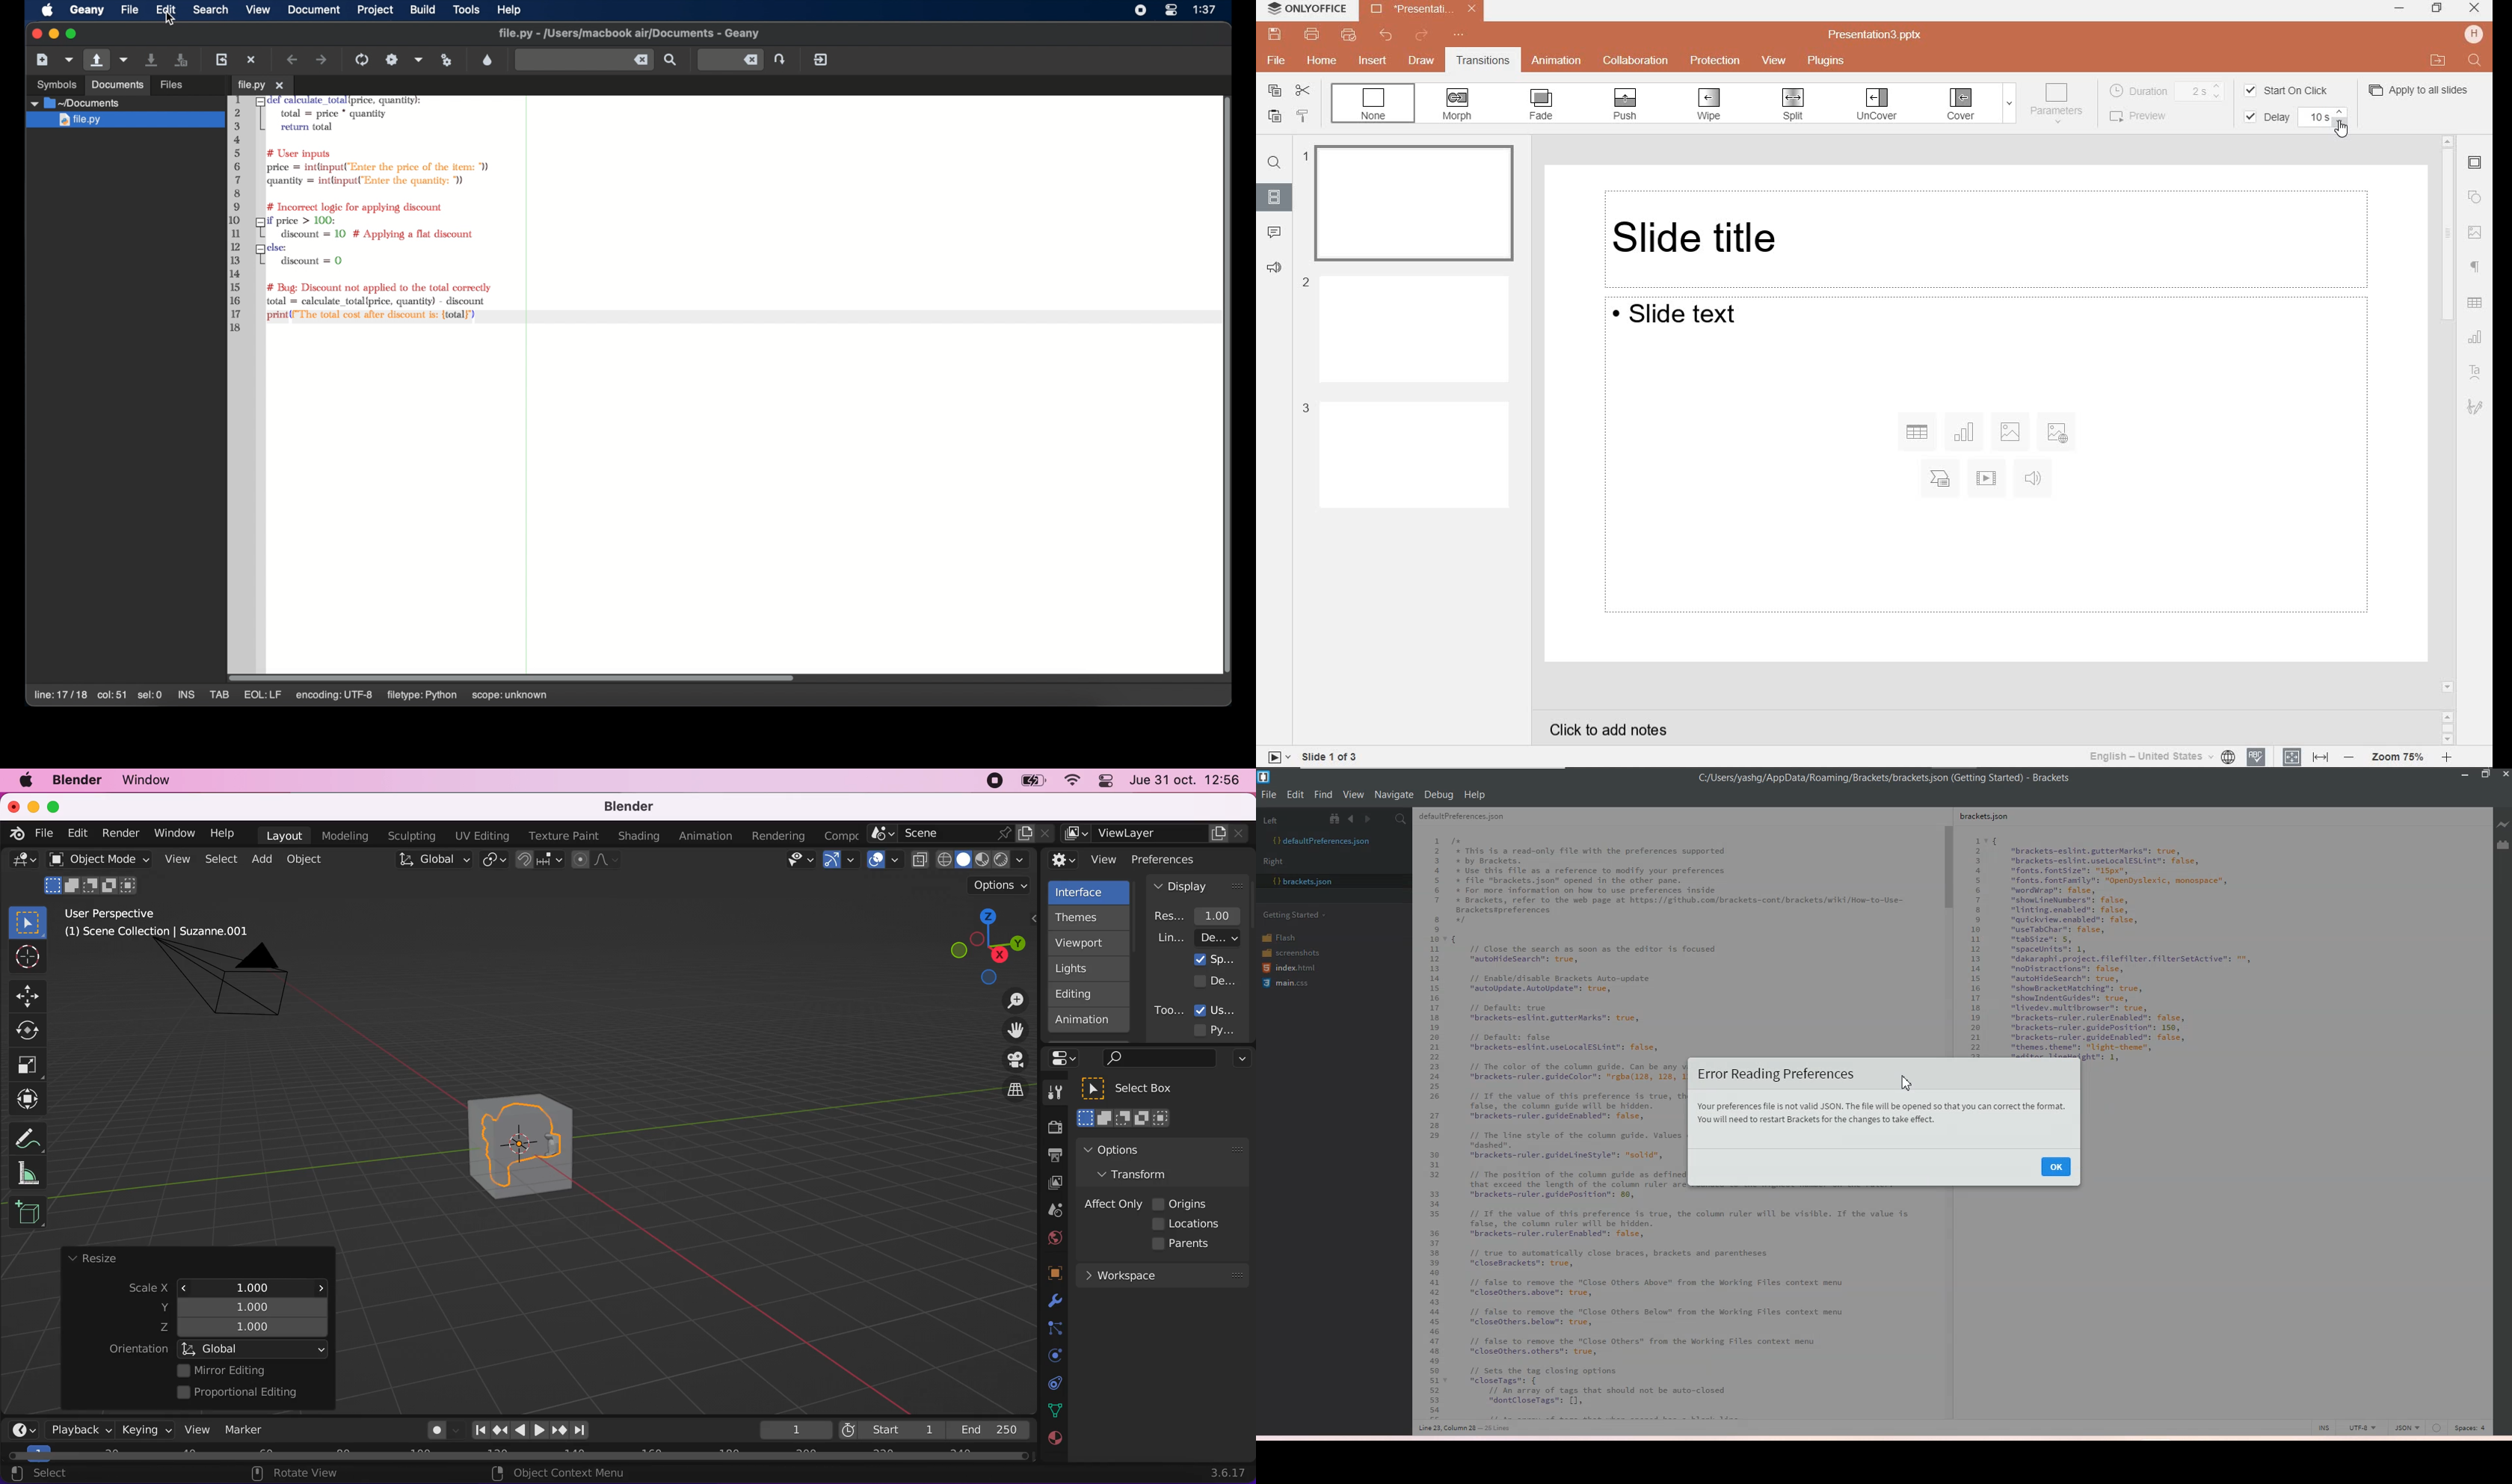 This screenshot has width=2520, height=1484. Describe the element at coordinates (1001, 885) in the screenshot. I see `options` at that location.